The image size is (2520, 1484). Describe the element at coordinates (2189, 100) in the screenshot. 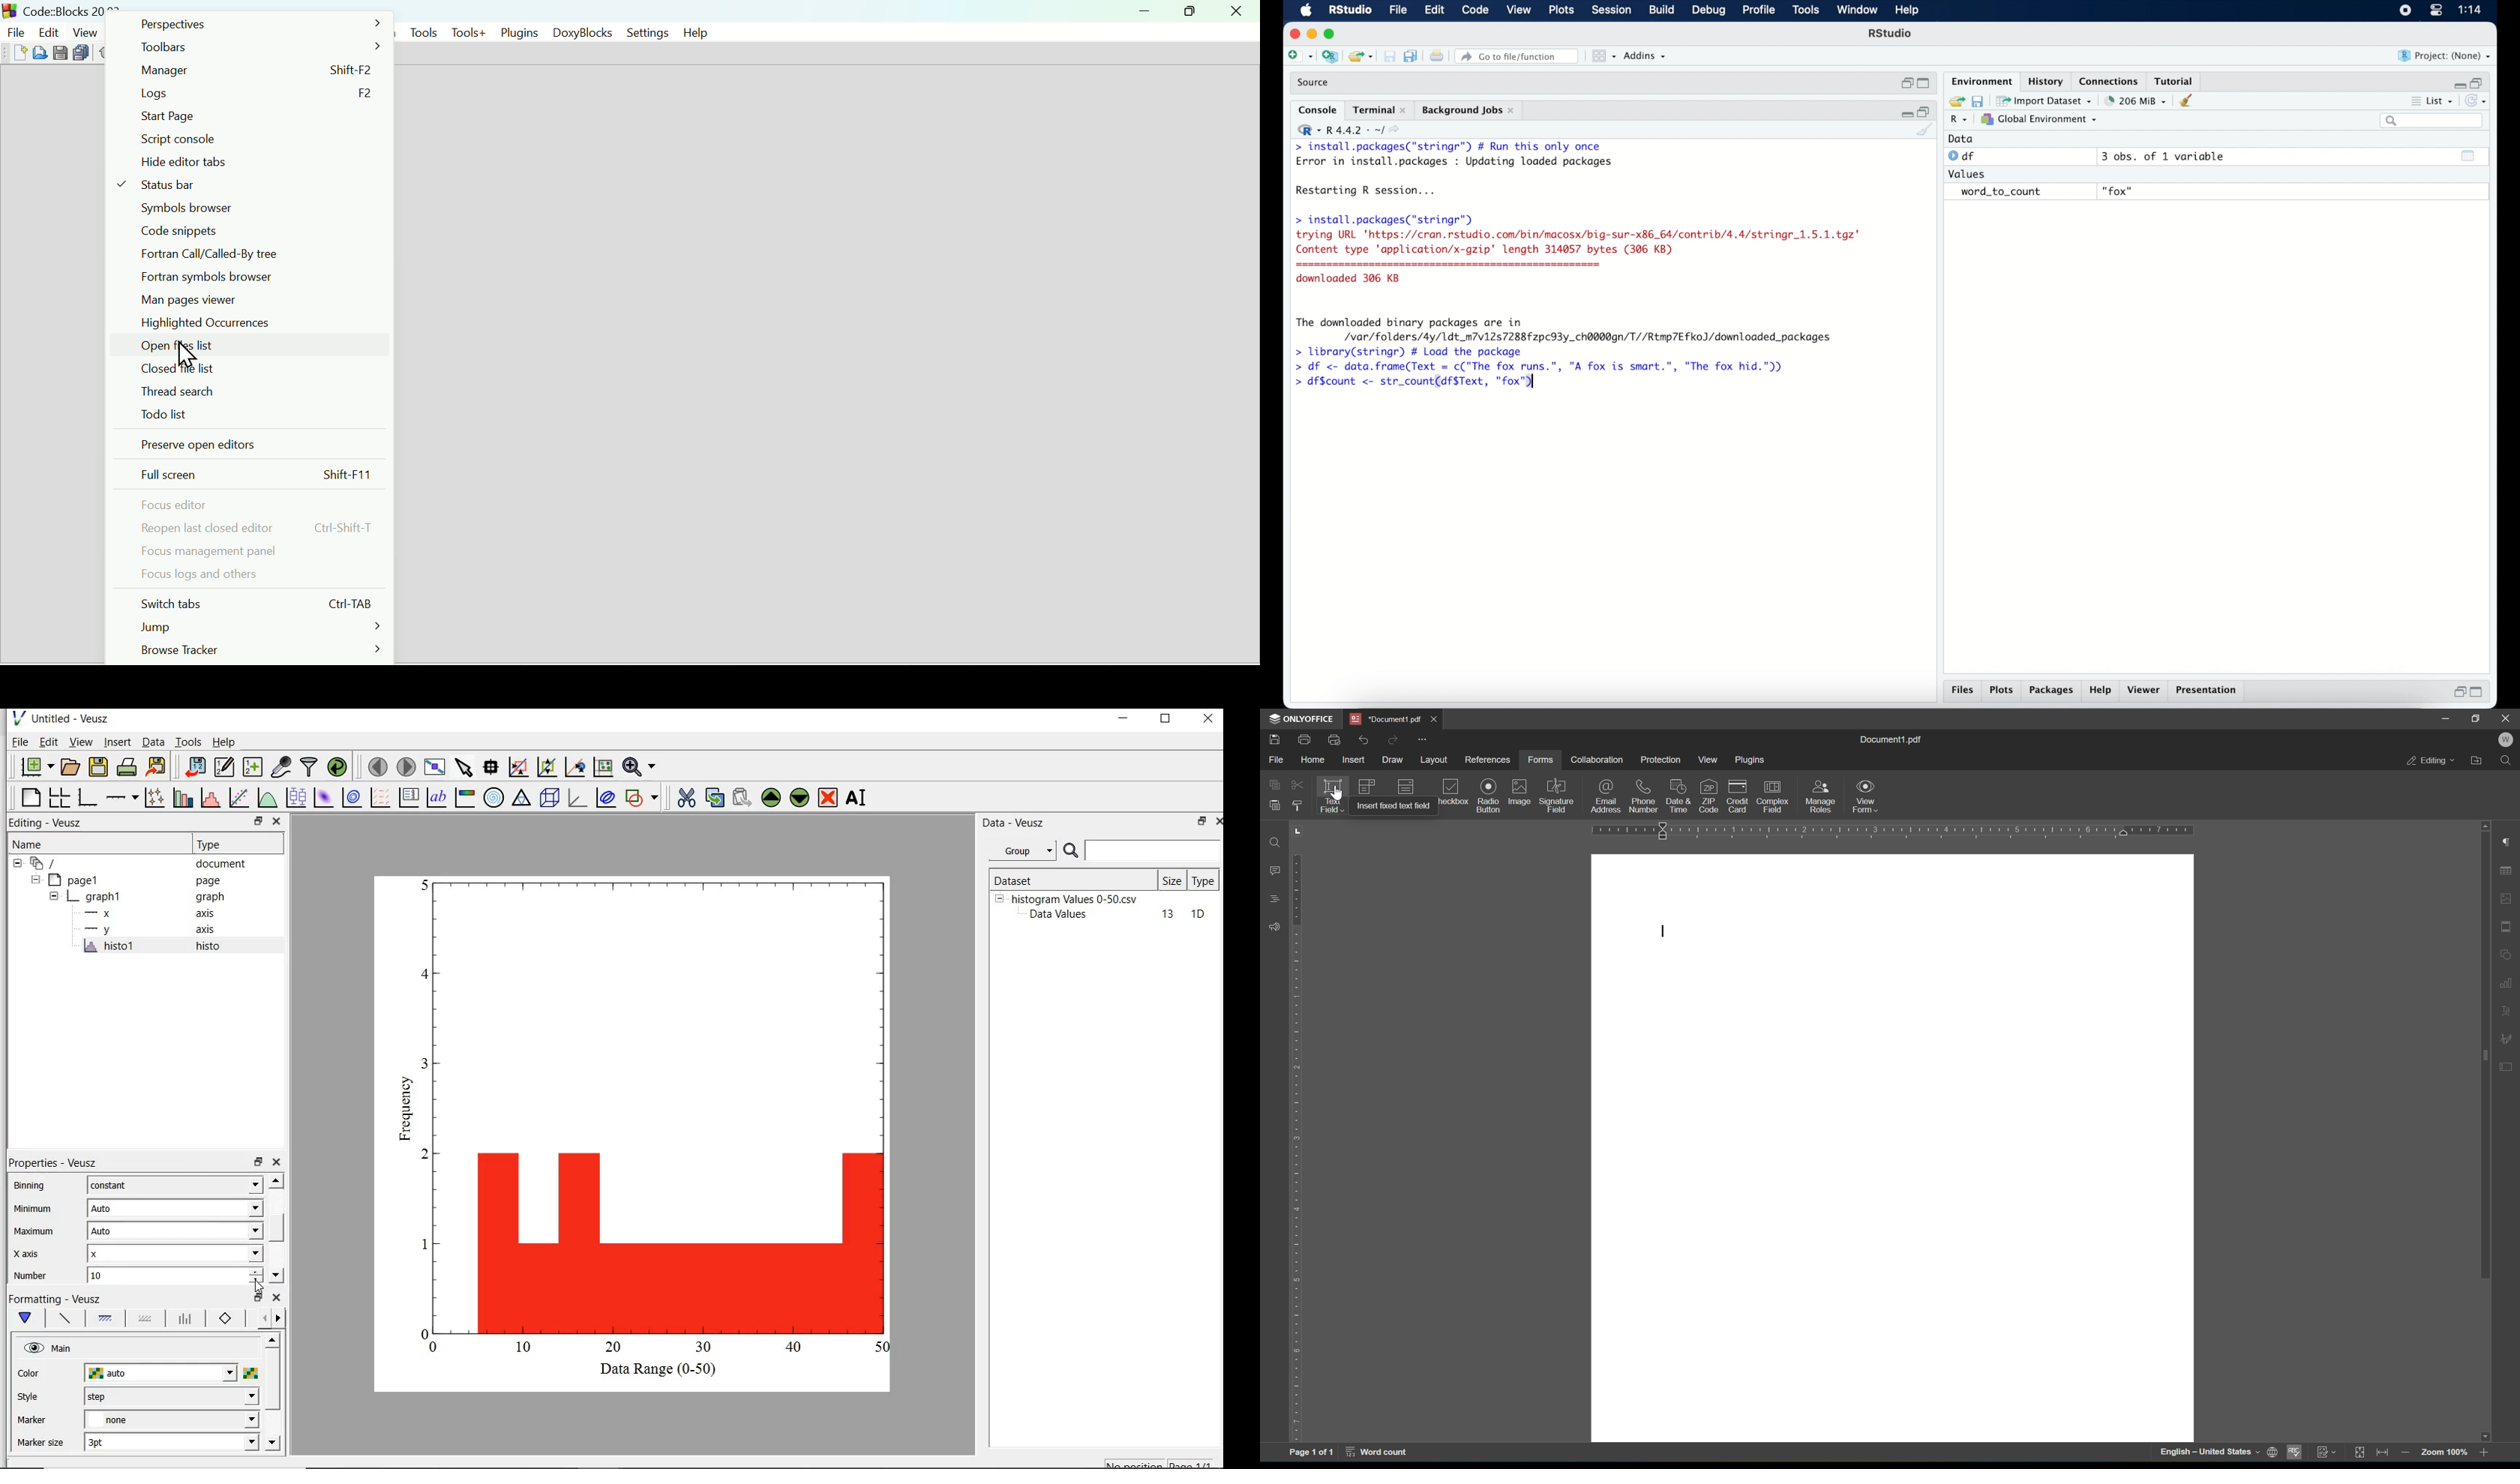

I see `clear console` at that location.